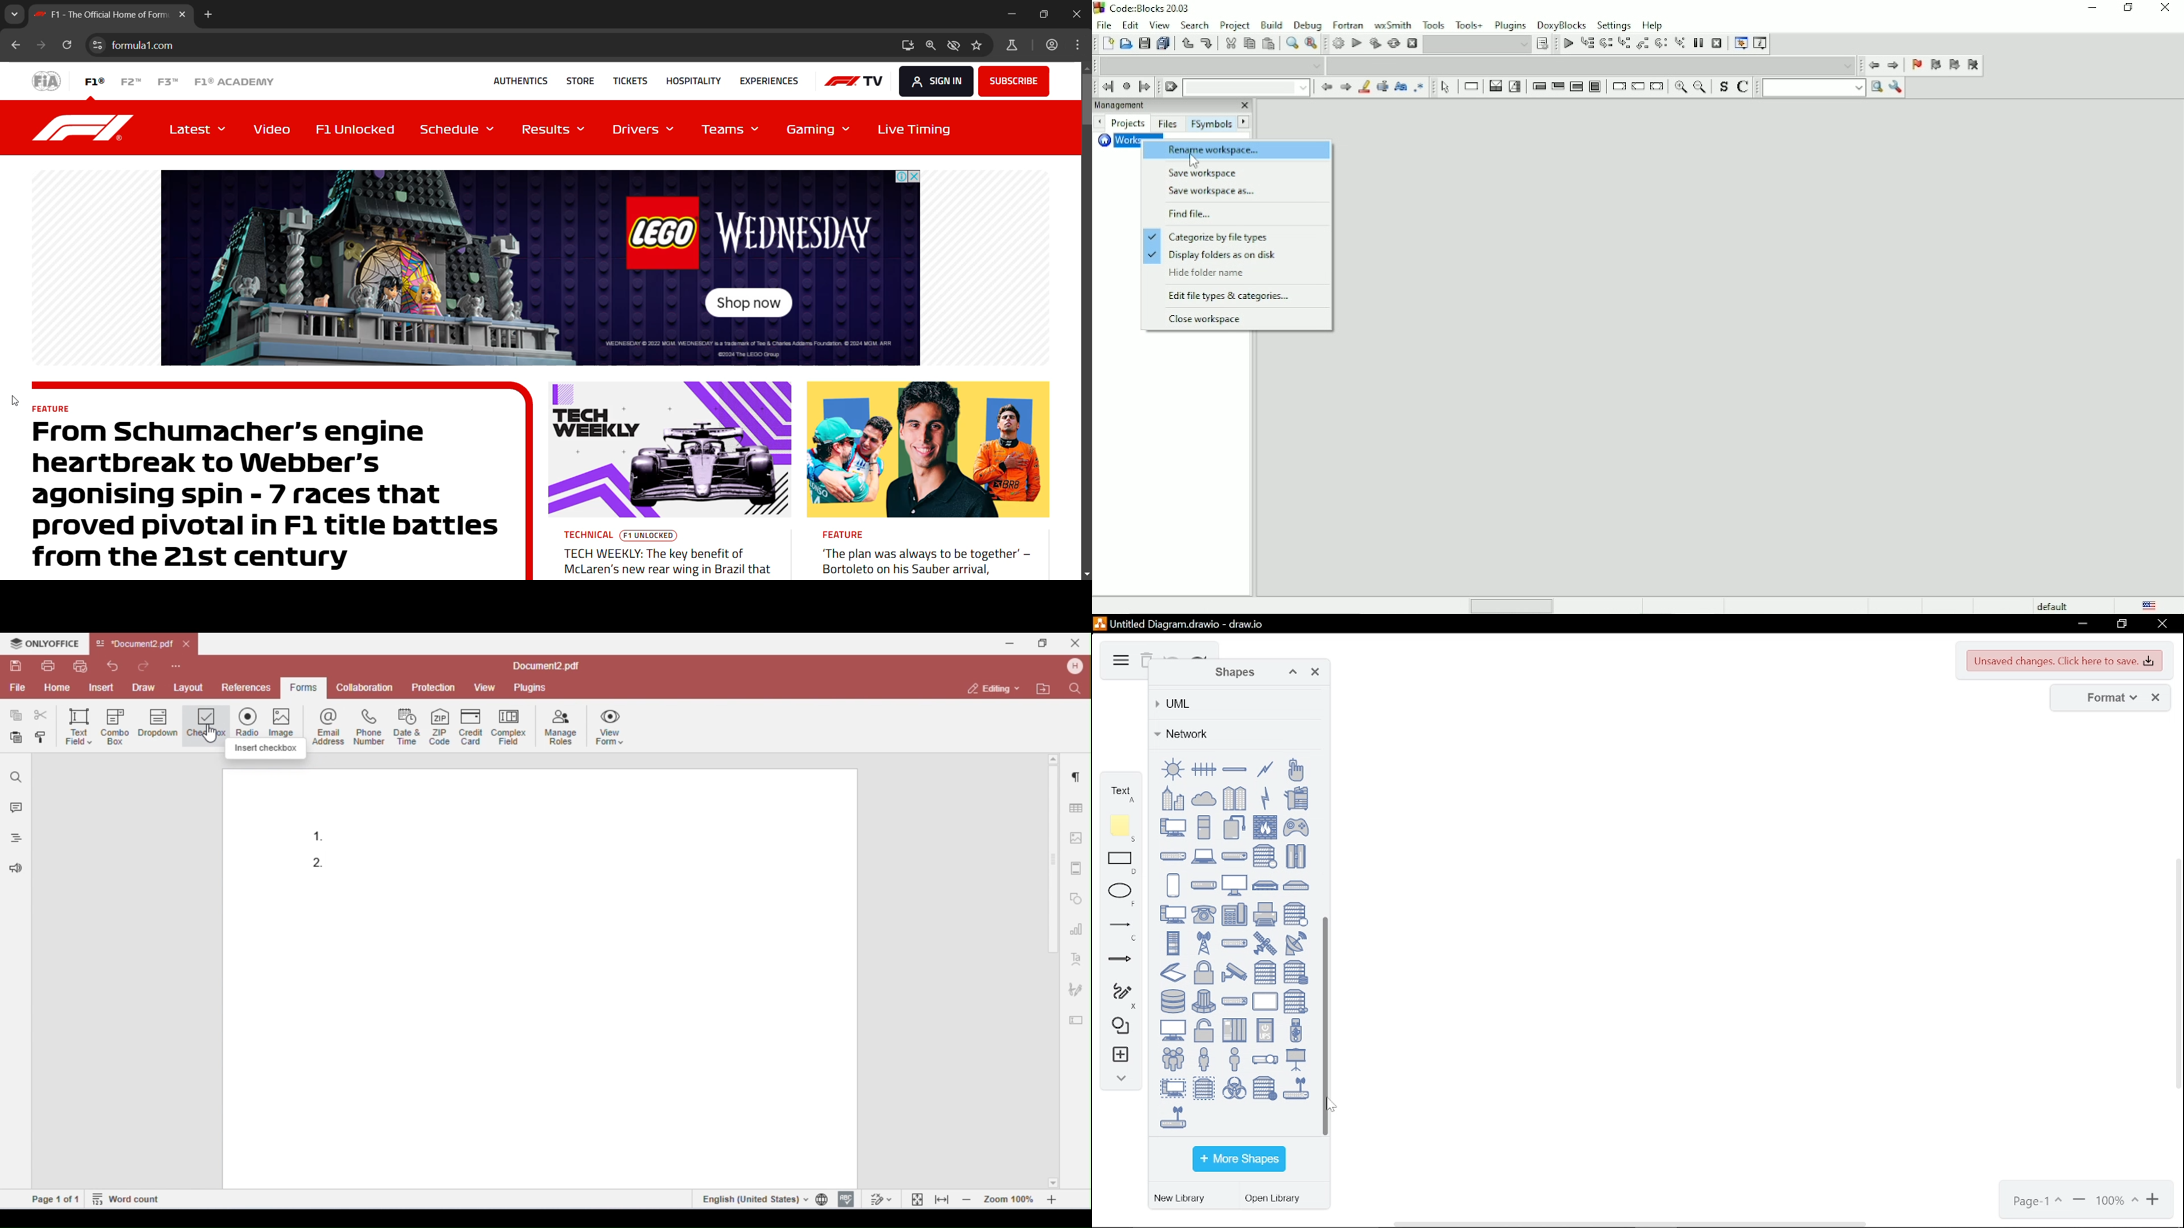 The image size is (2184, 1232). I want to click on Drop down, so click(1249, 88).